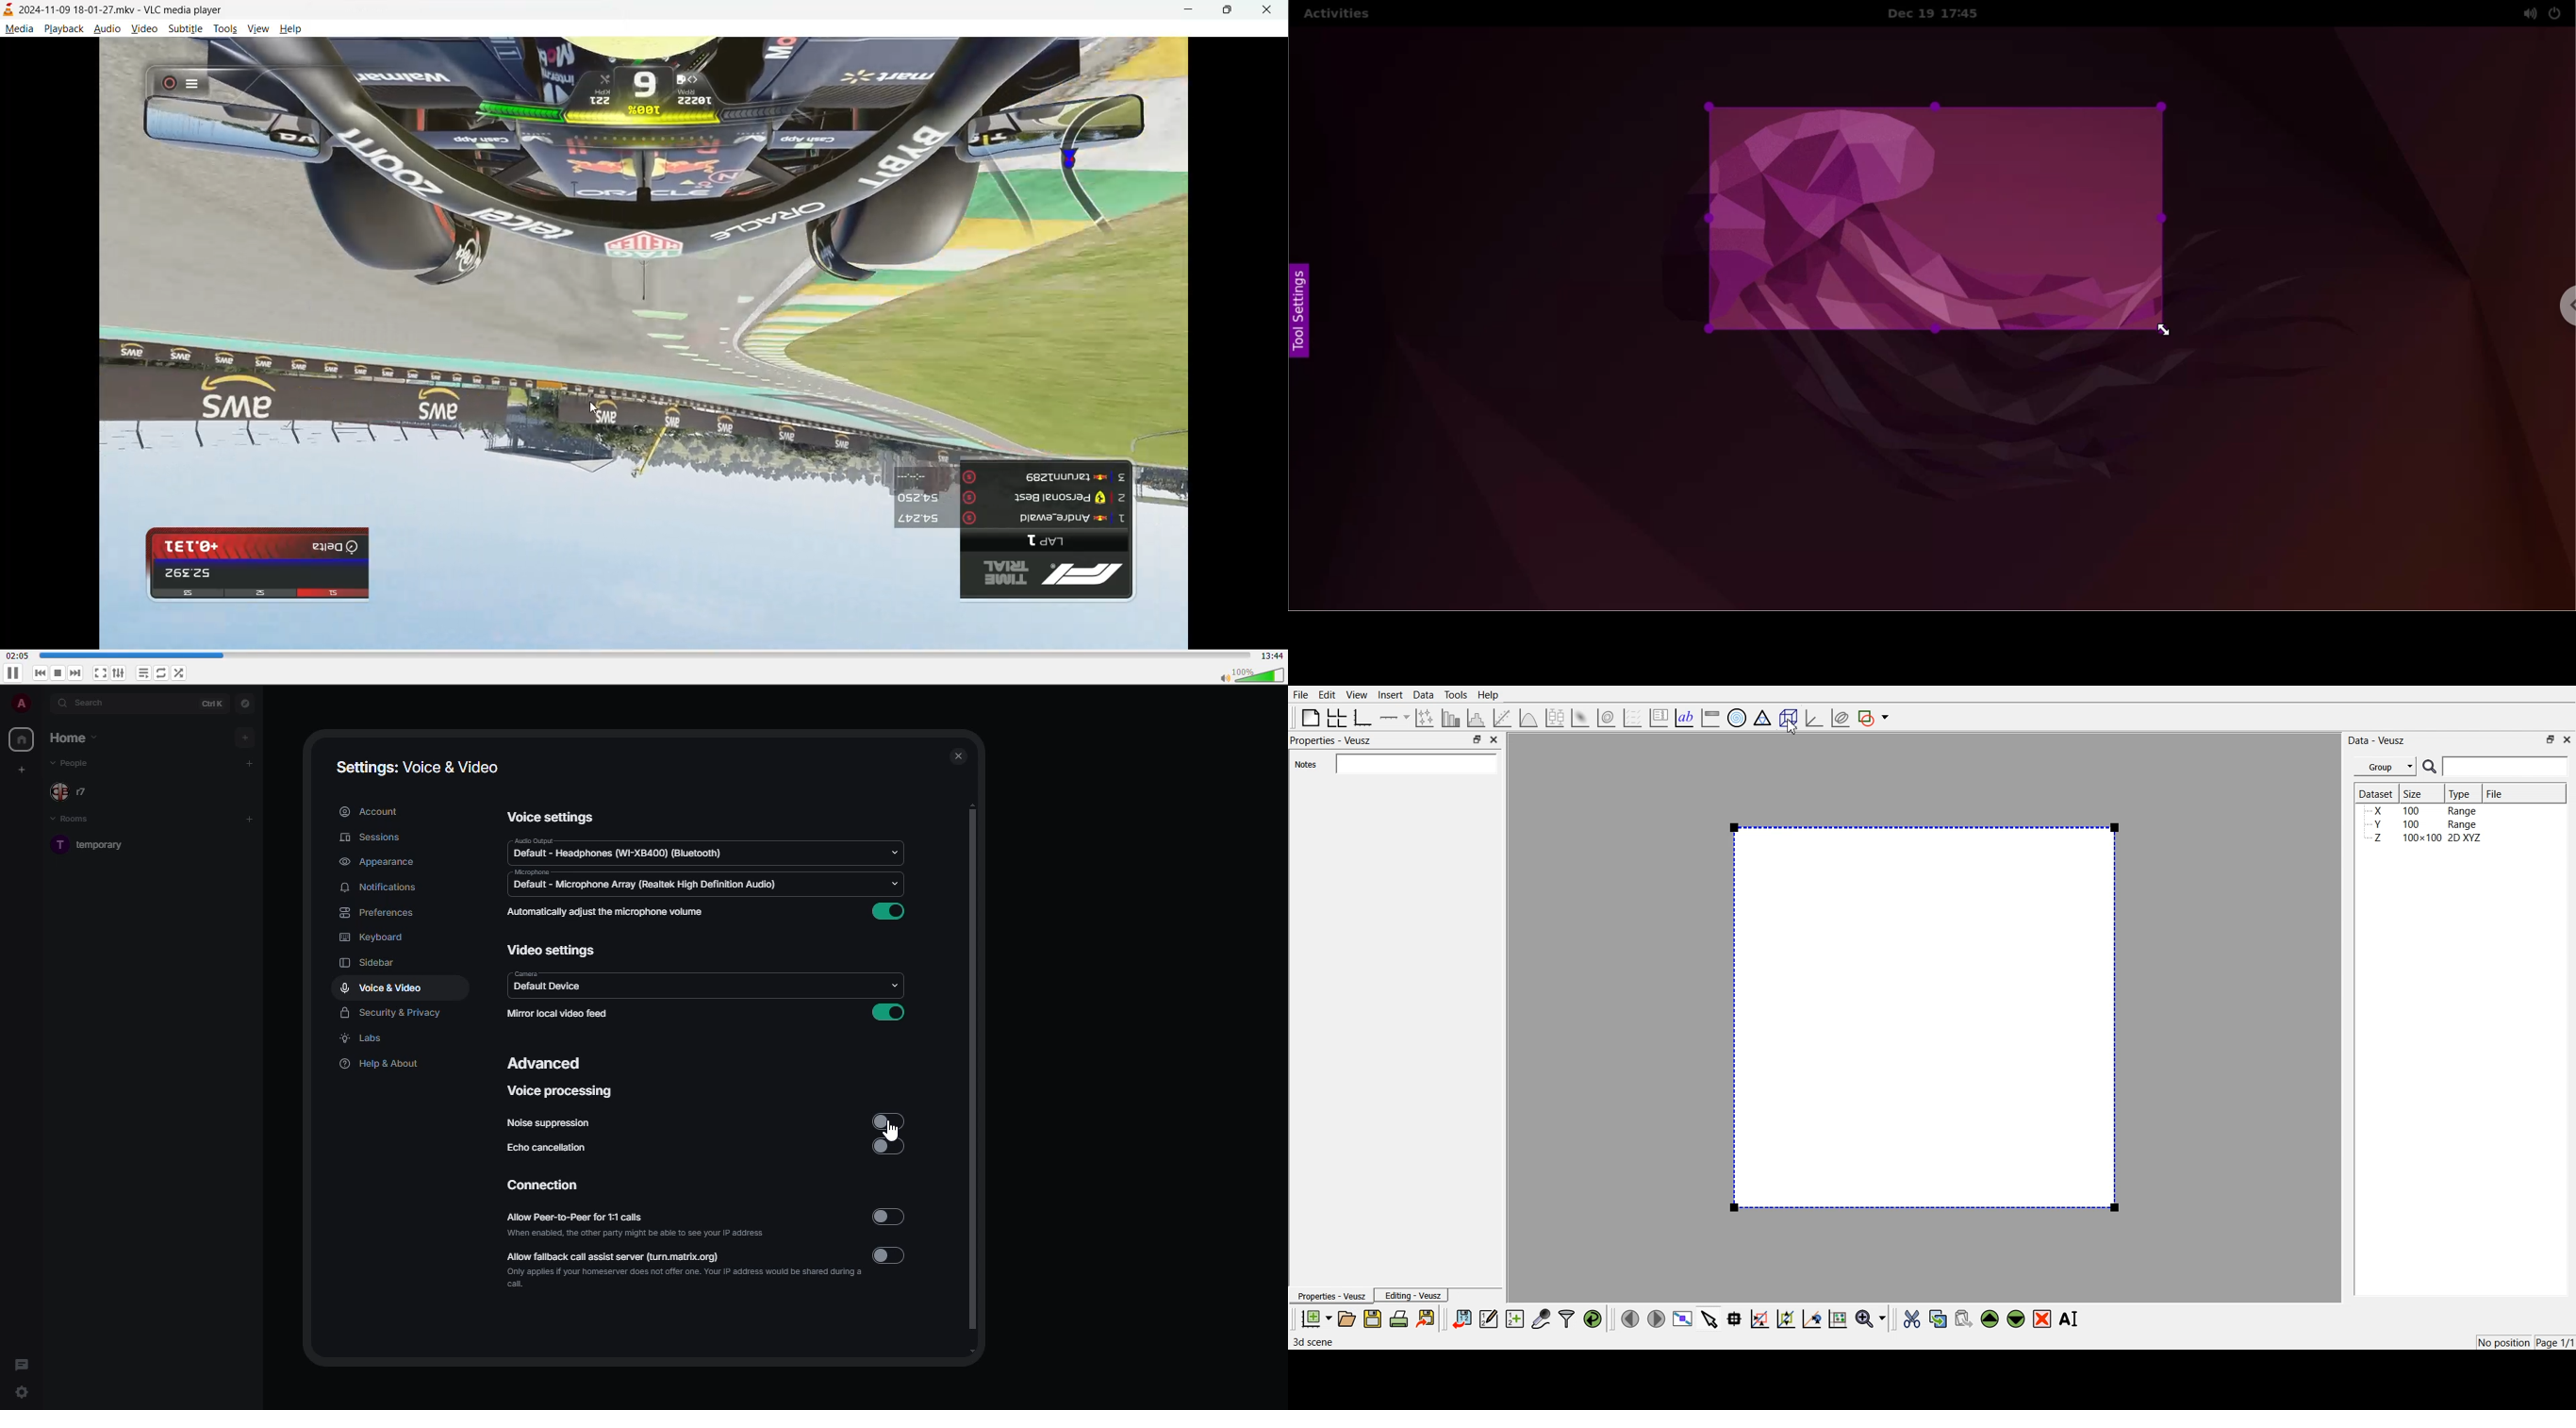 The image size is (2576, 1428). Describe the element at coordinates (16, 656) in the screenshot. I see `current track time` at that location.